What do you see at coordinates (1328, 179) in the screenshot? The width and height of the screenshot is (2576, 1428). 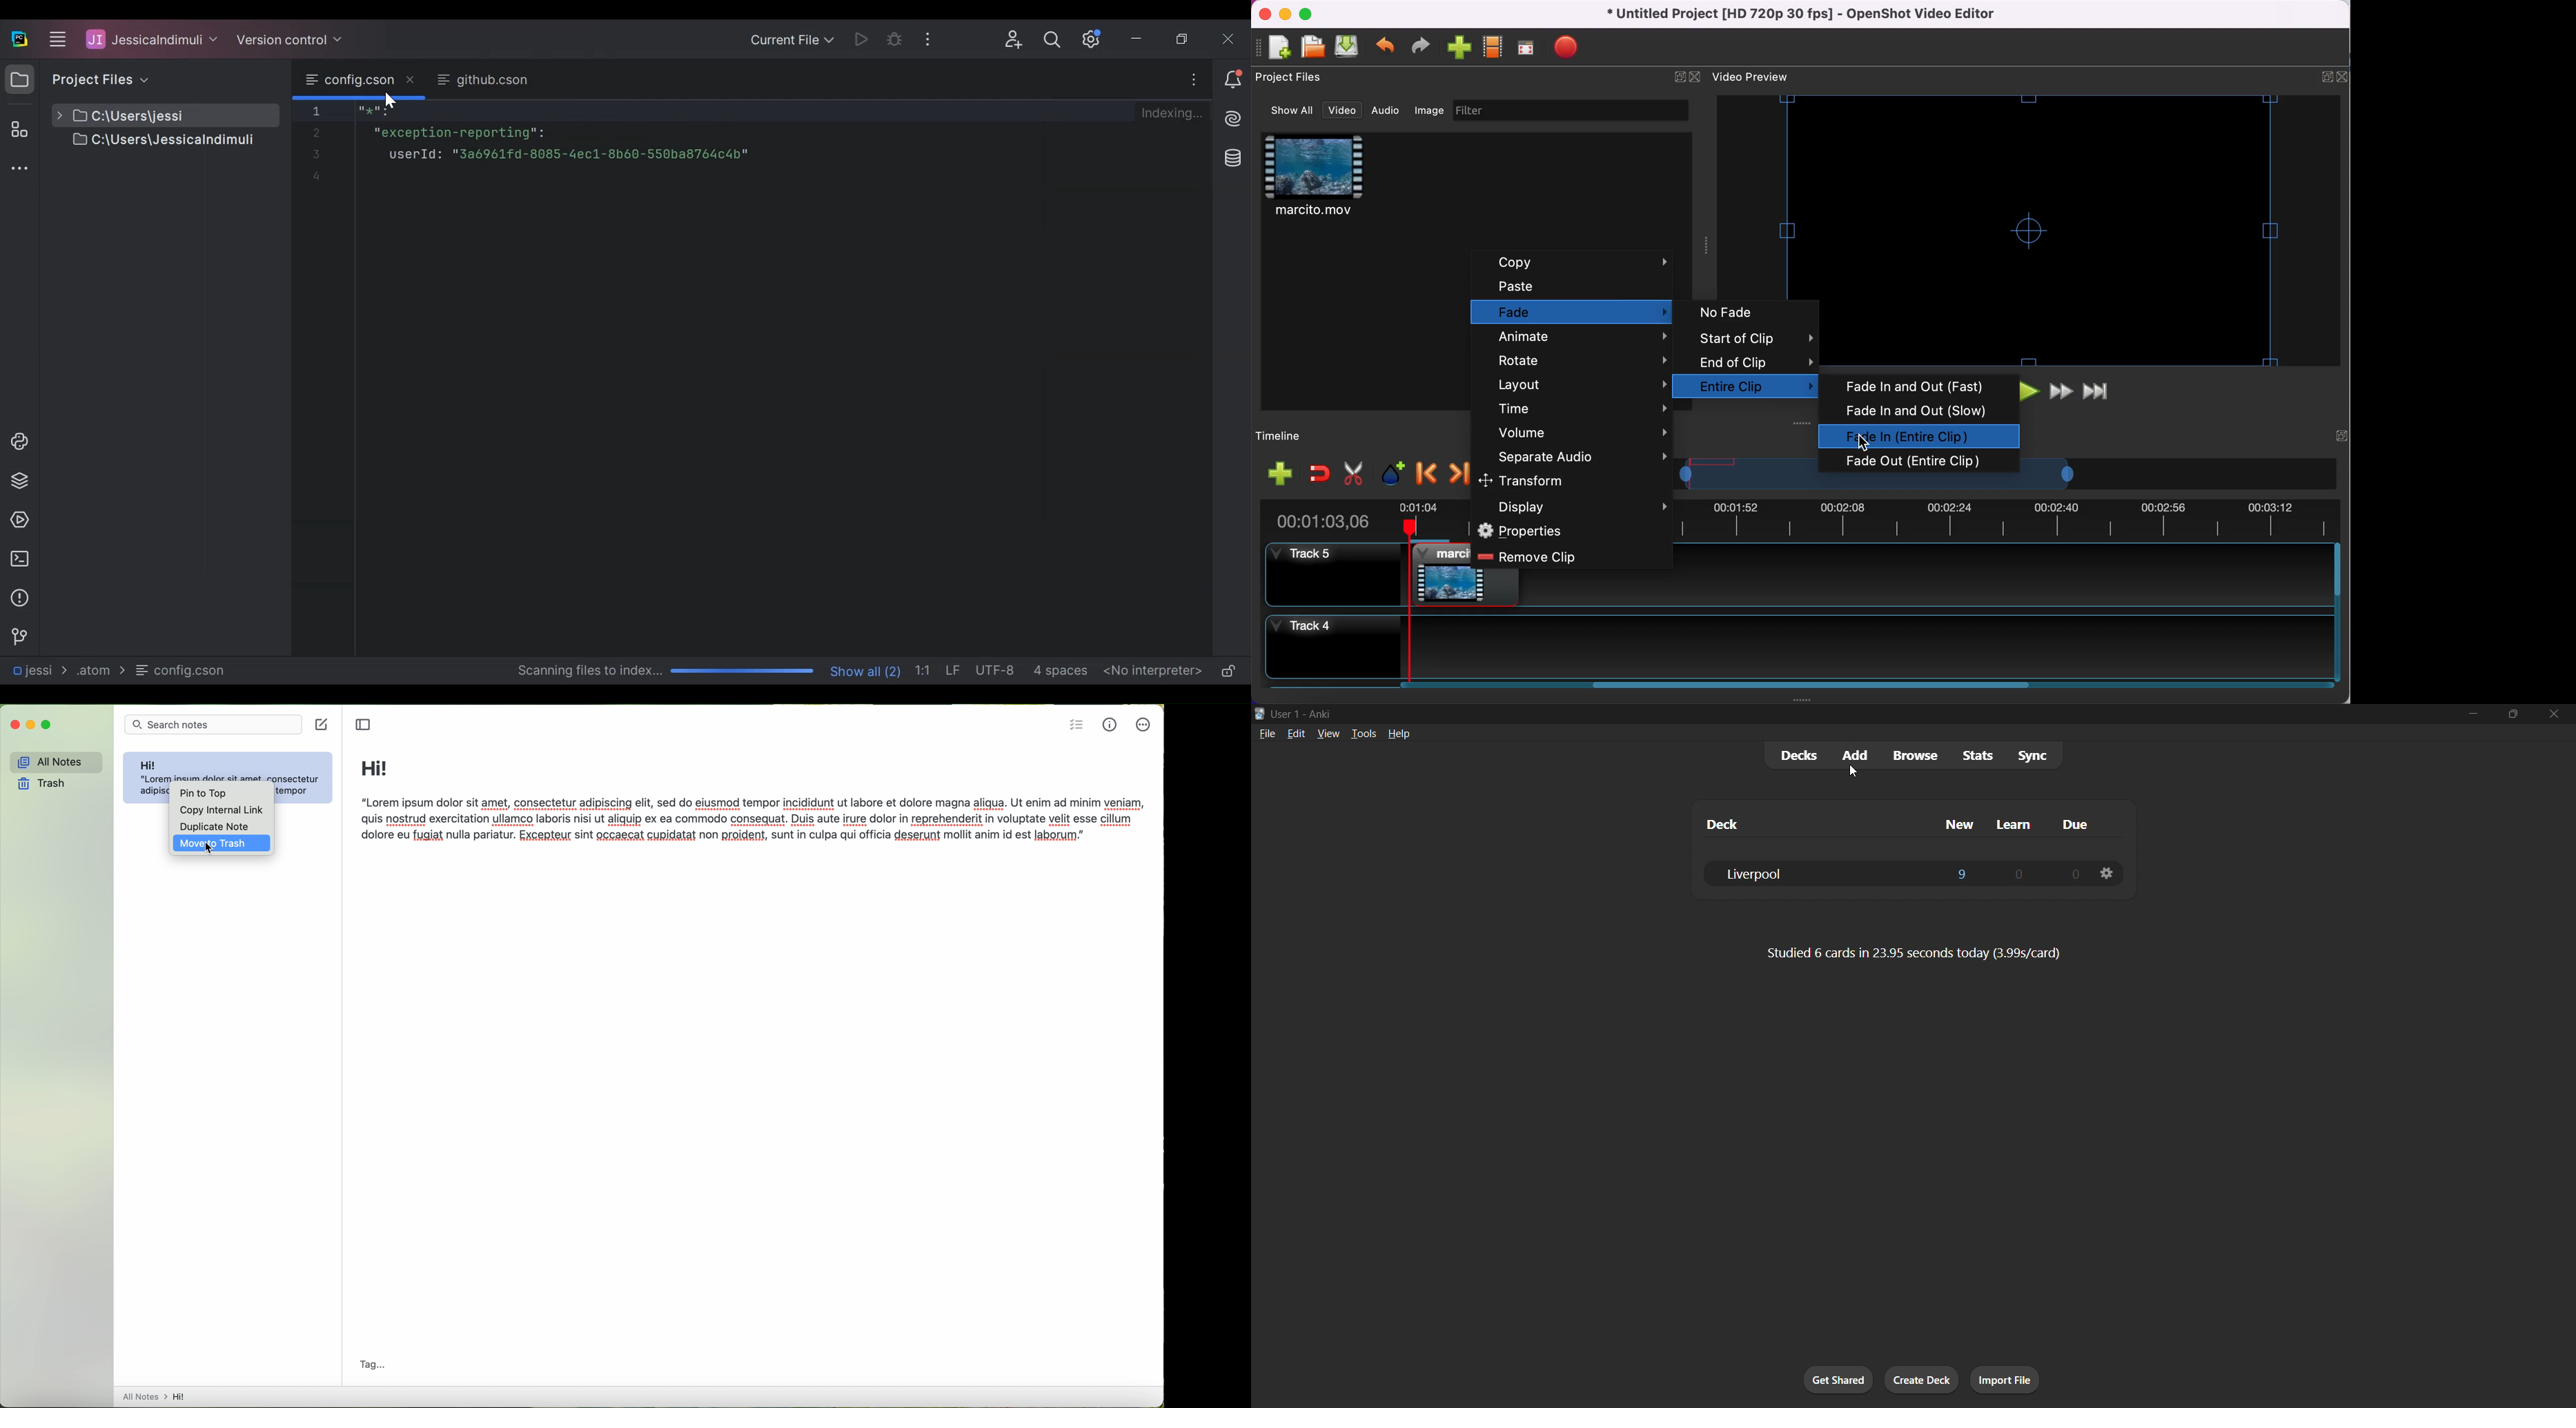 I see `clip` at bounding box center [1328, 179].